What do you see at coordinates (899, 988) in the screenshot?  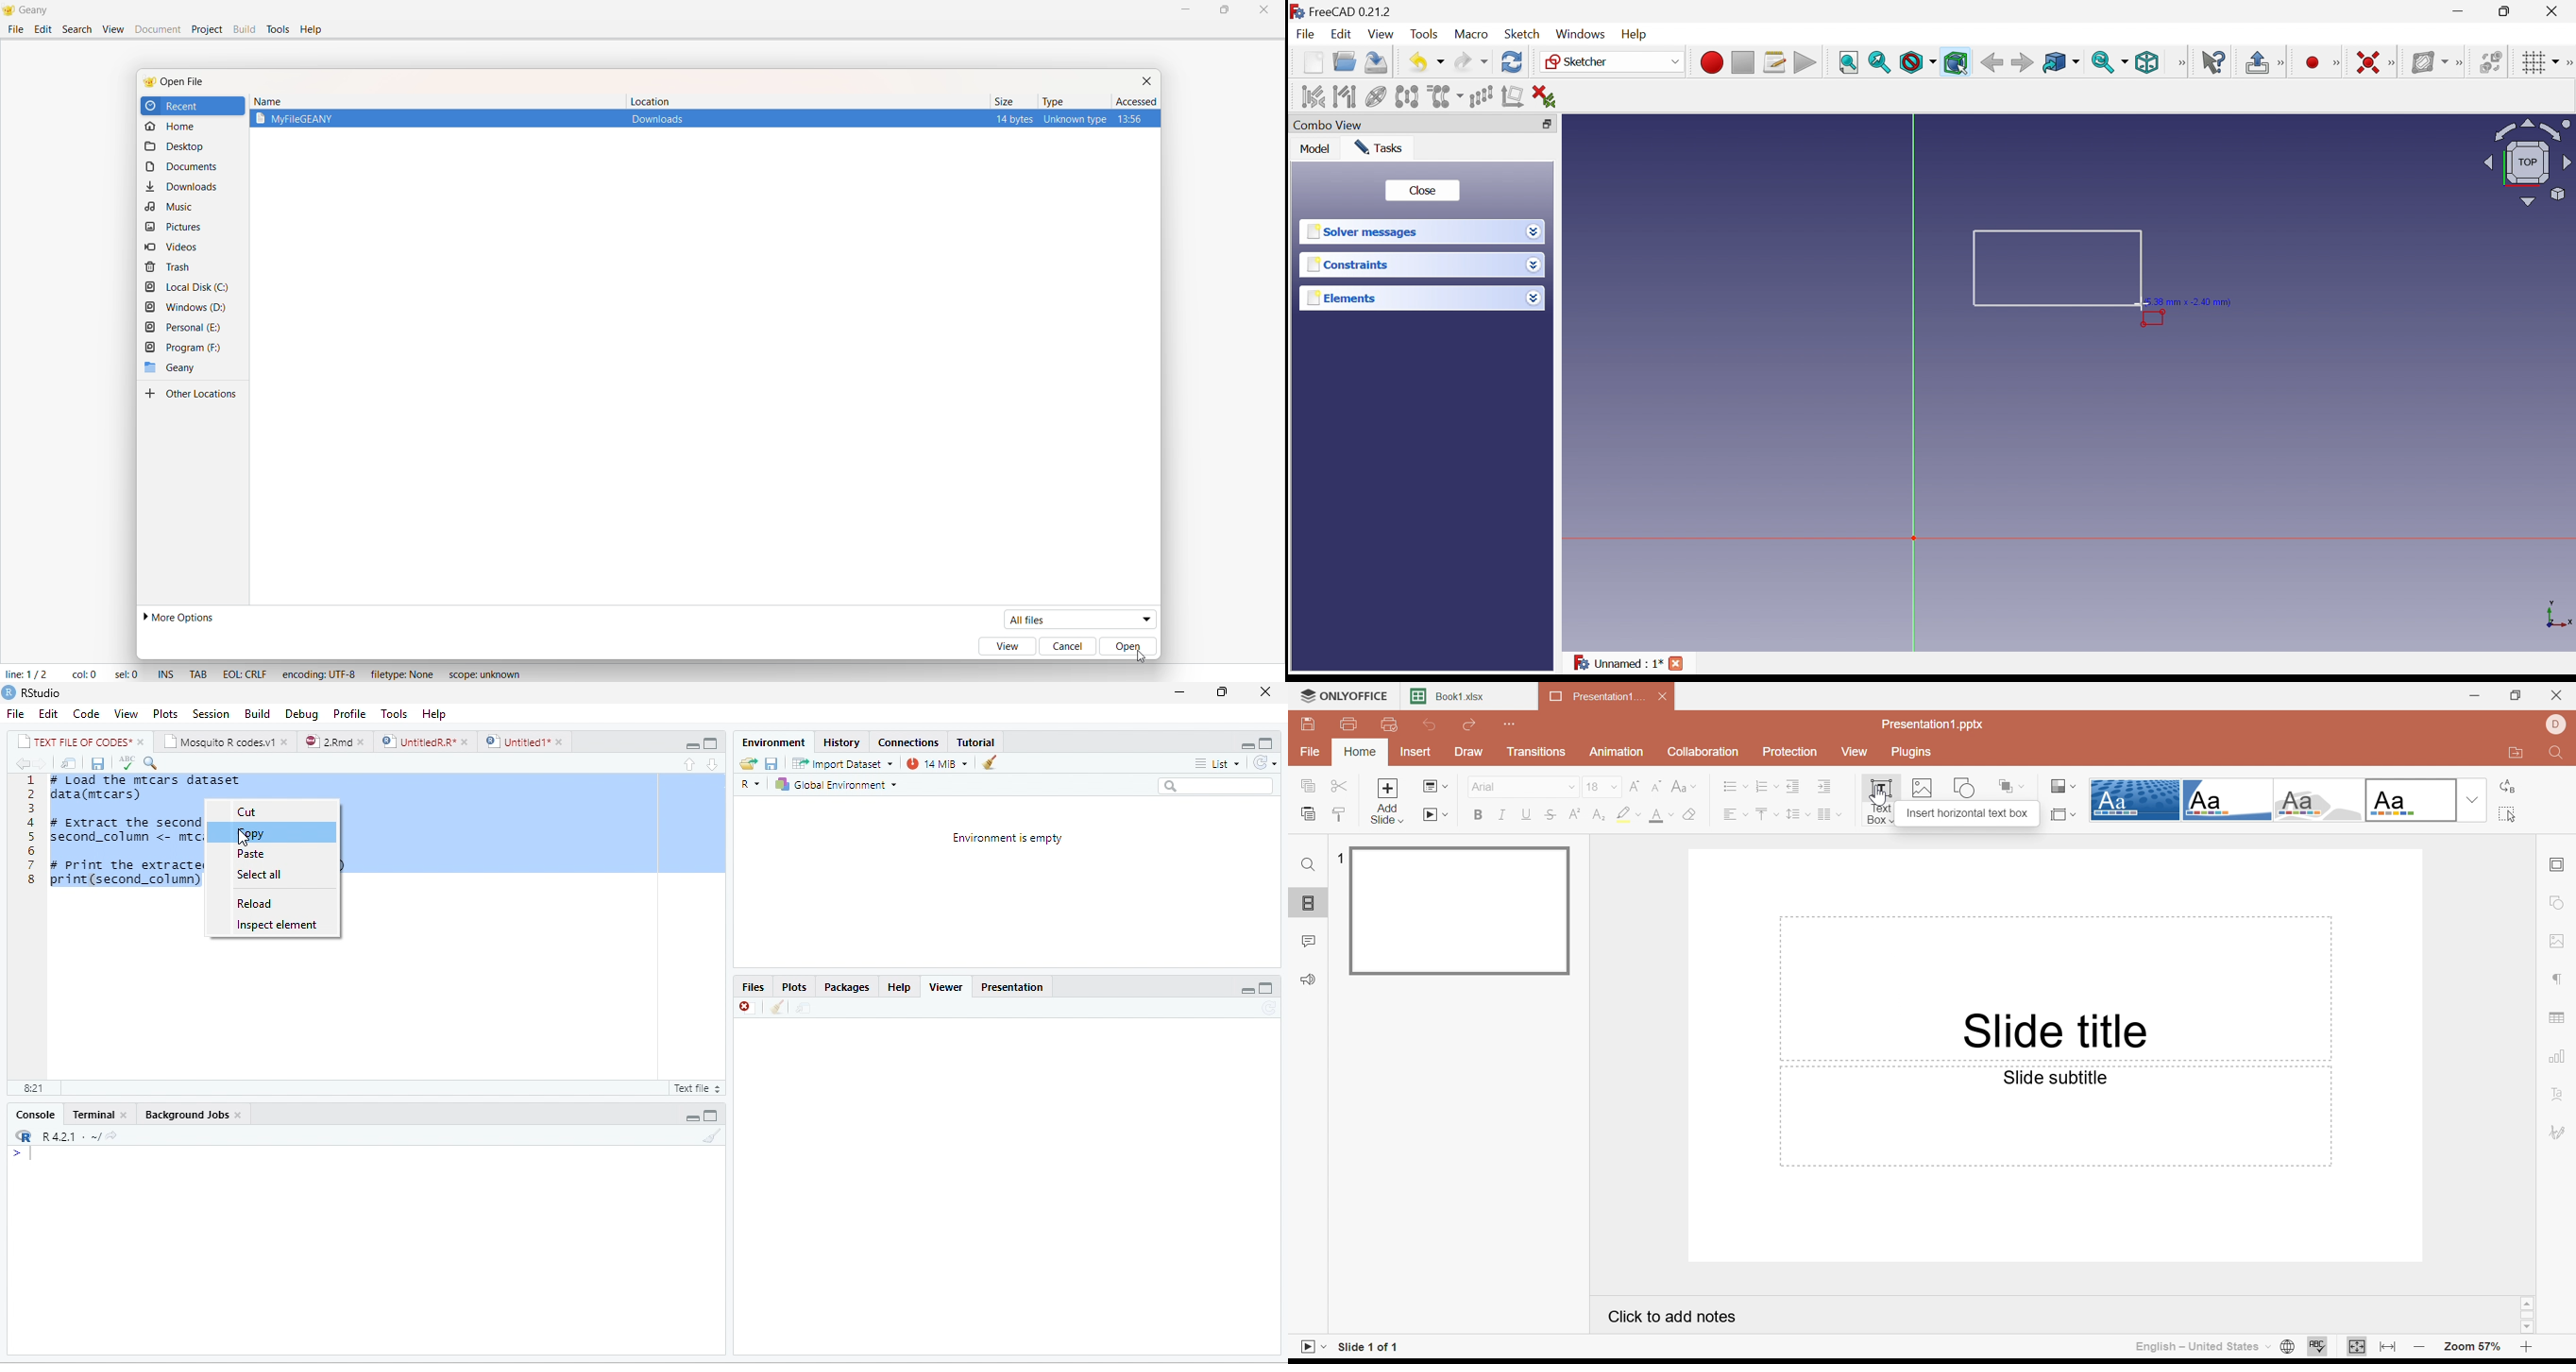 I see `help` at bounding box center [899, 988].